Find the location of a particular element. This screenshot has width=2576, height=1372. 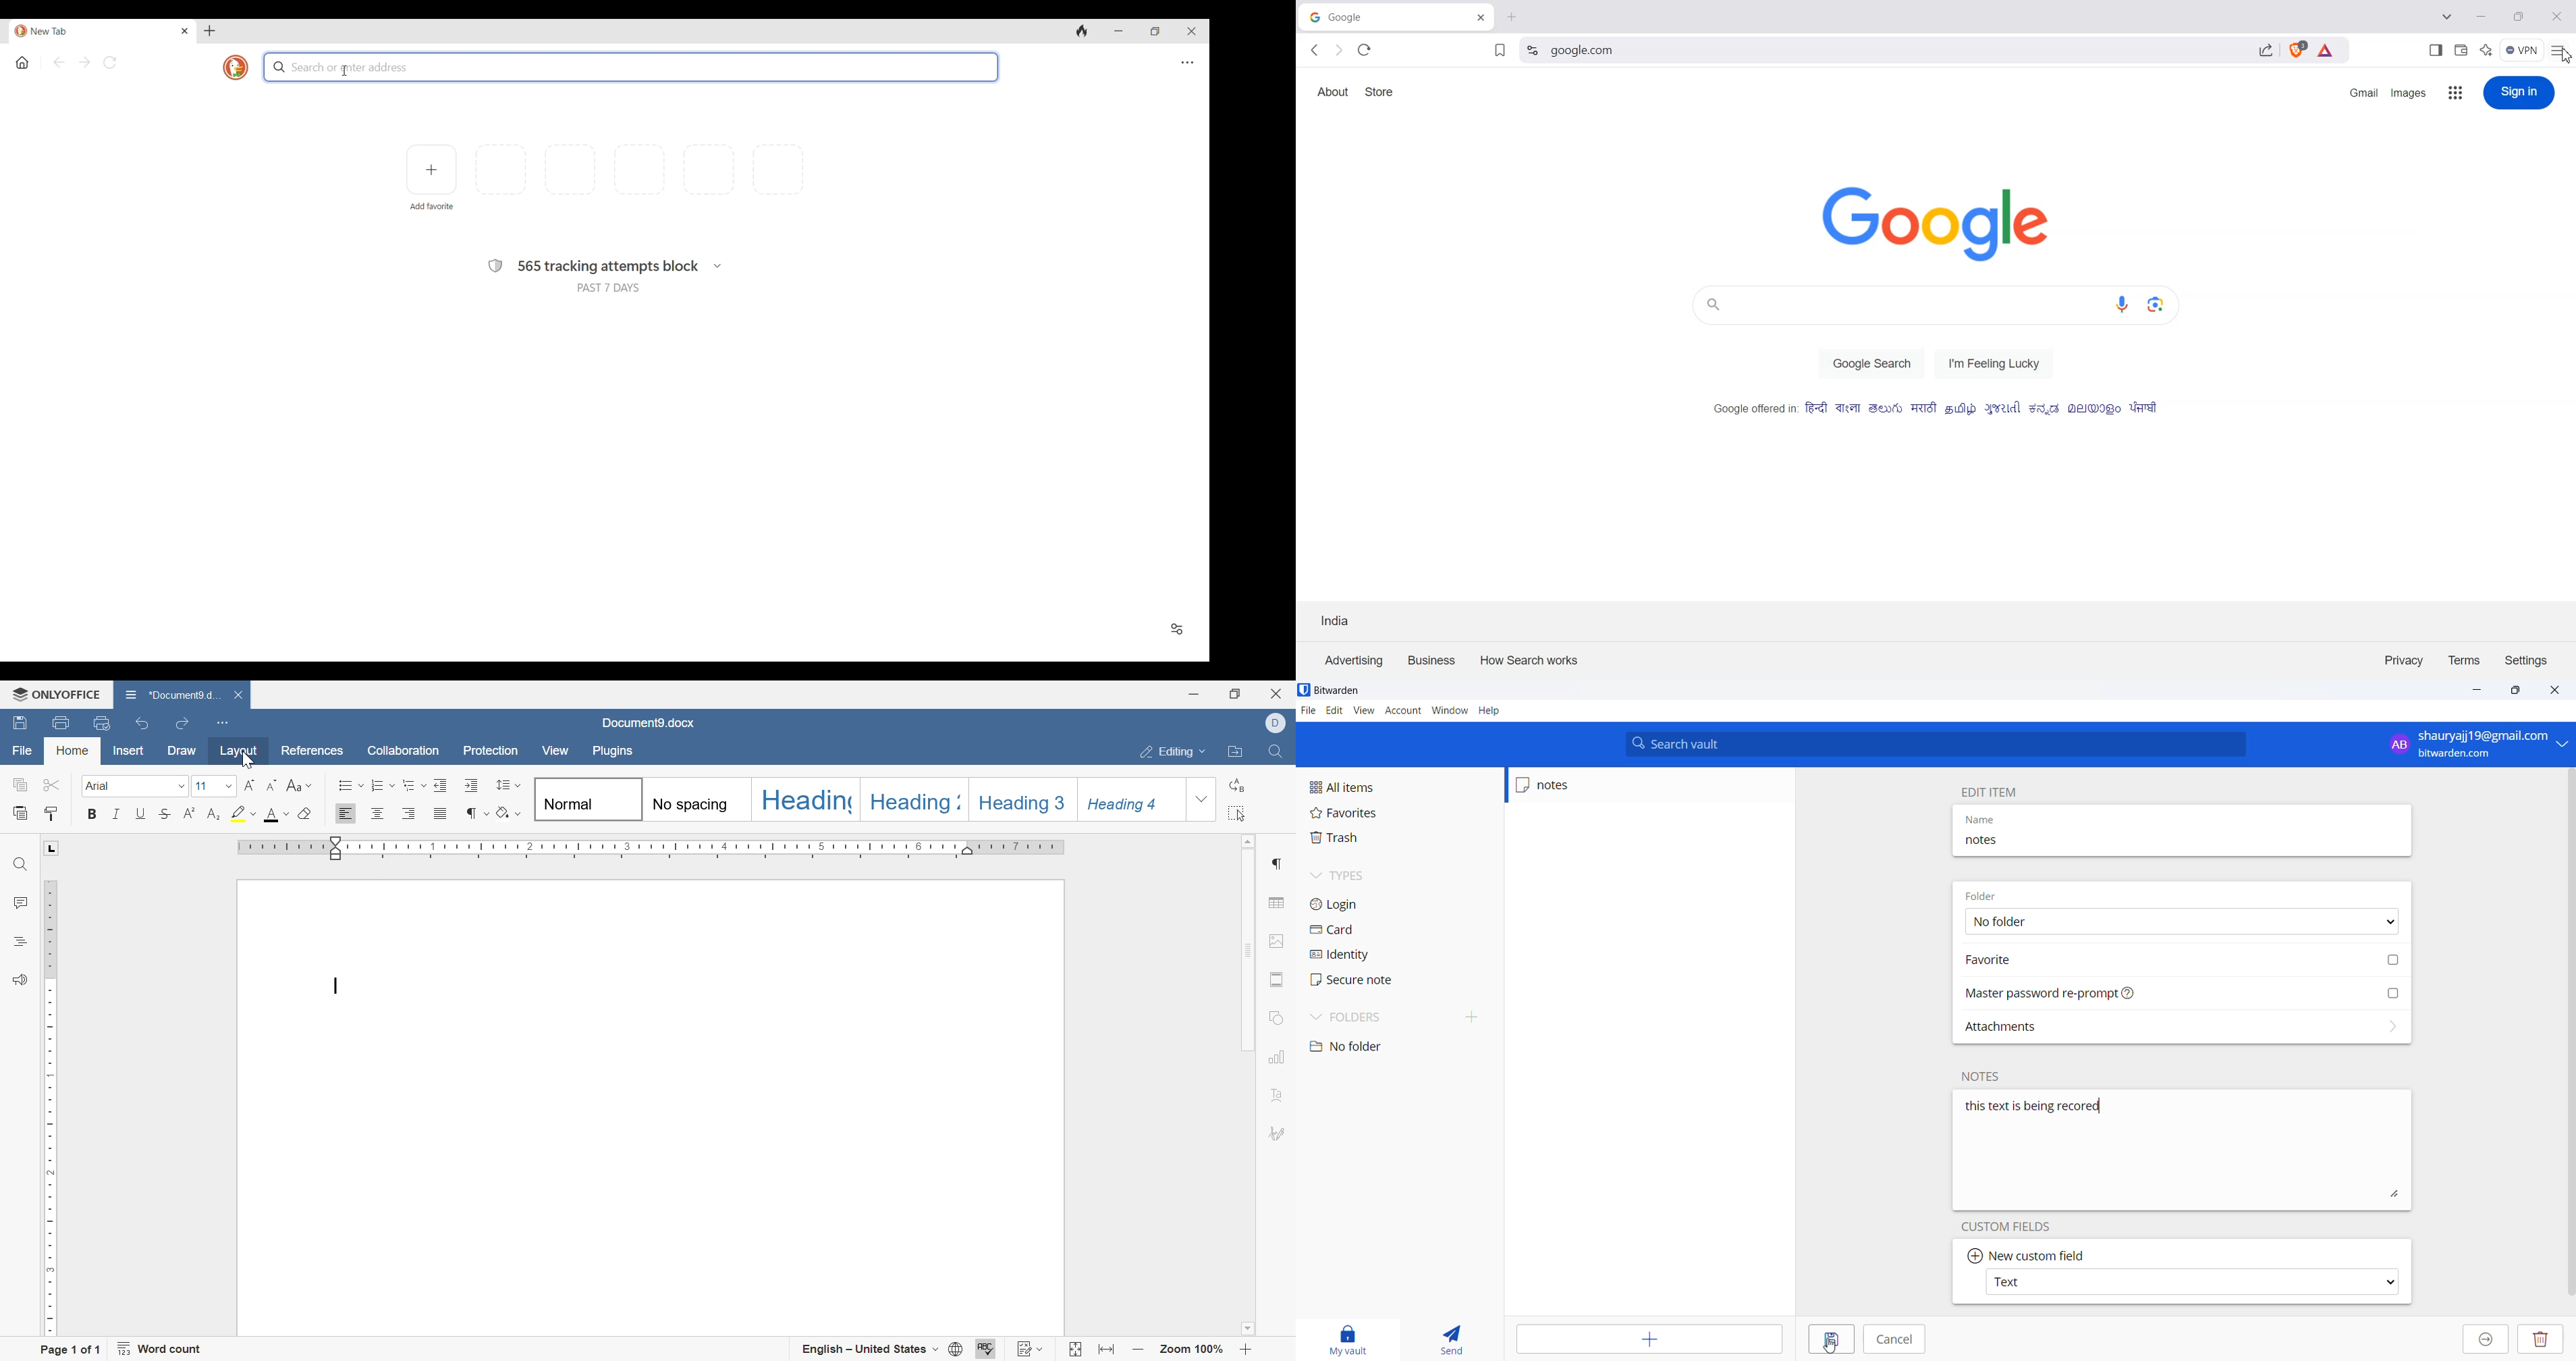

this text is being recorded is located at coordinates (2184, 1152).